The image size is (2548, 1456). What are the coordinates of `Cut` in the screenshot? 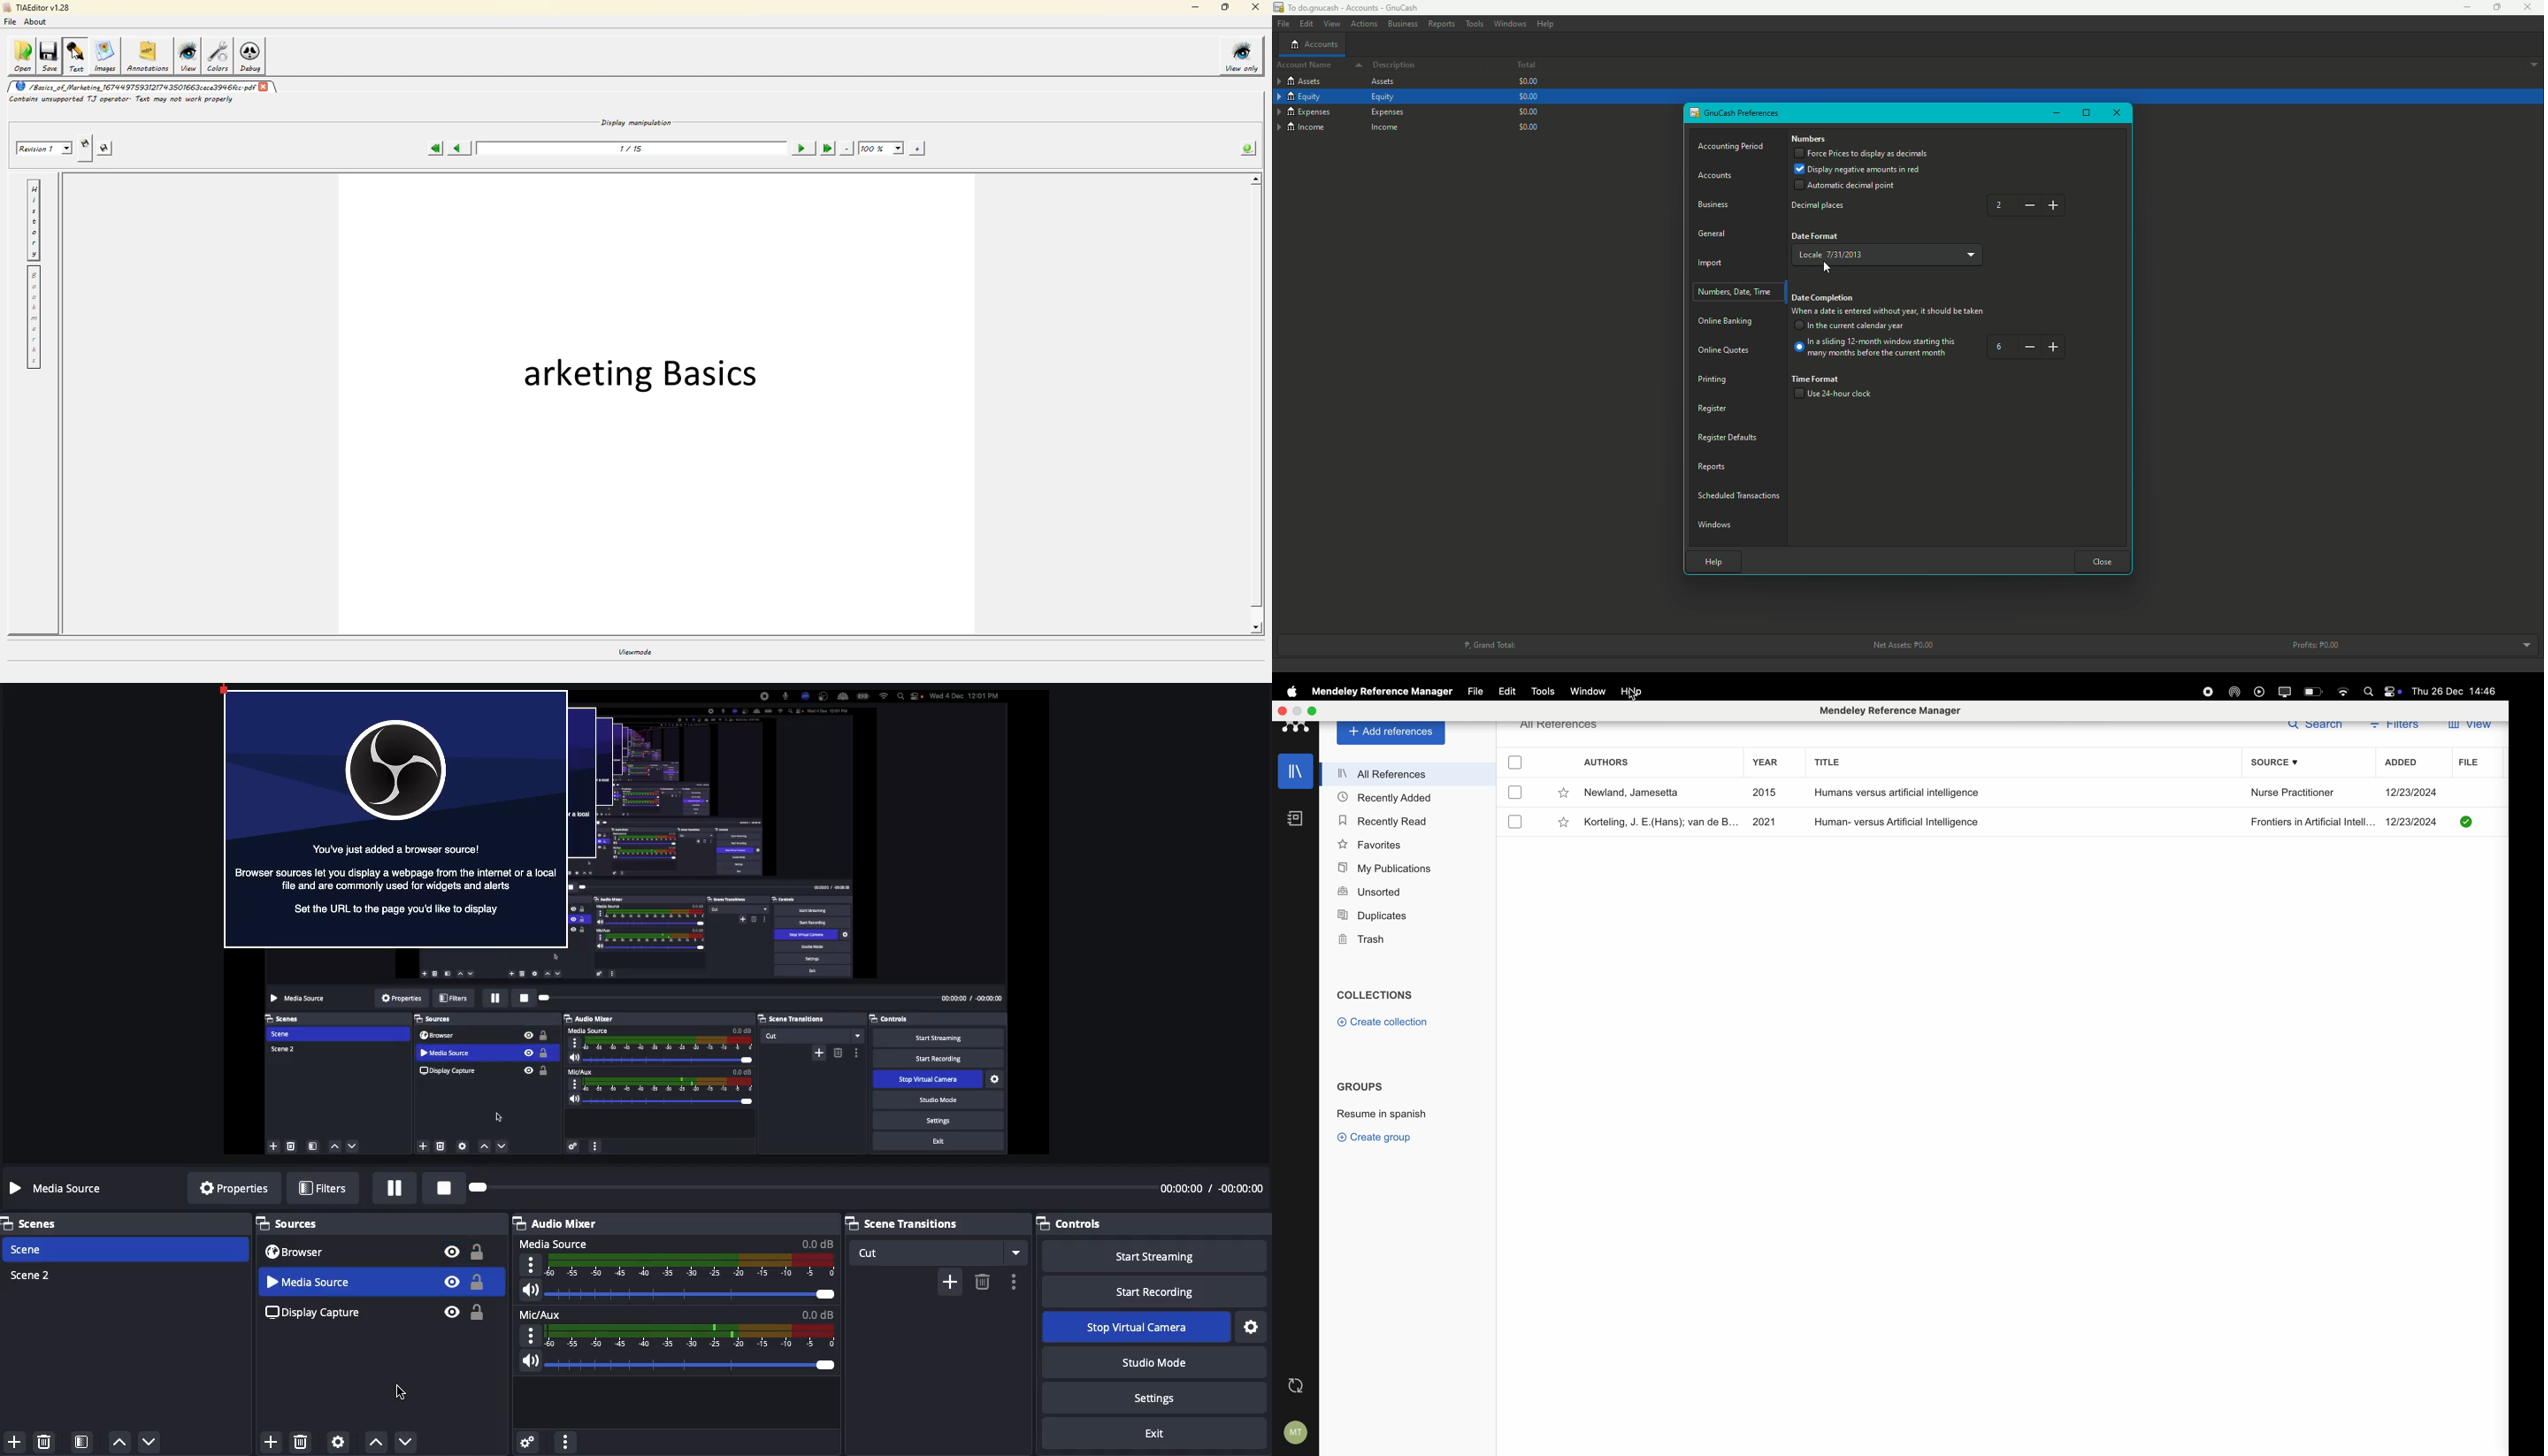 It's located at (941, 1253).